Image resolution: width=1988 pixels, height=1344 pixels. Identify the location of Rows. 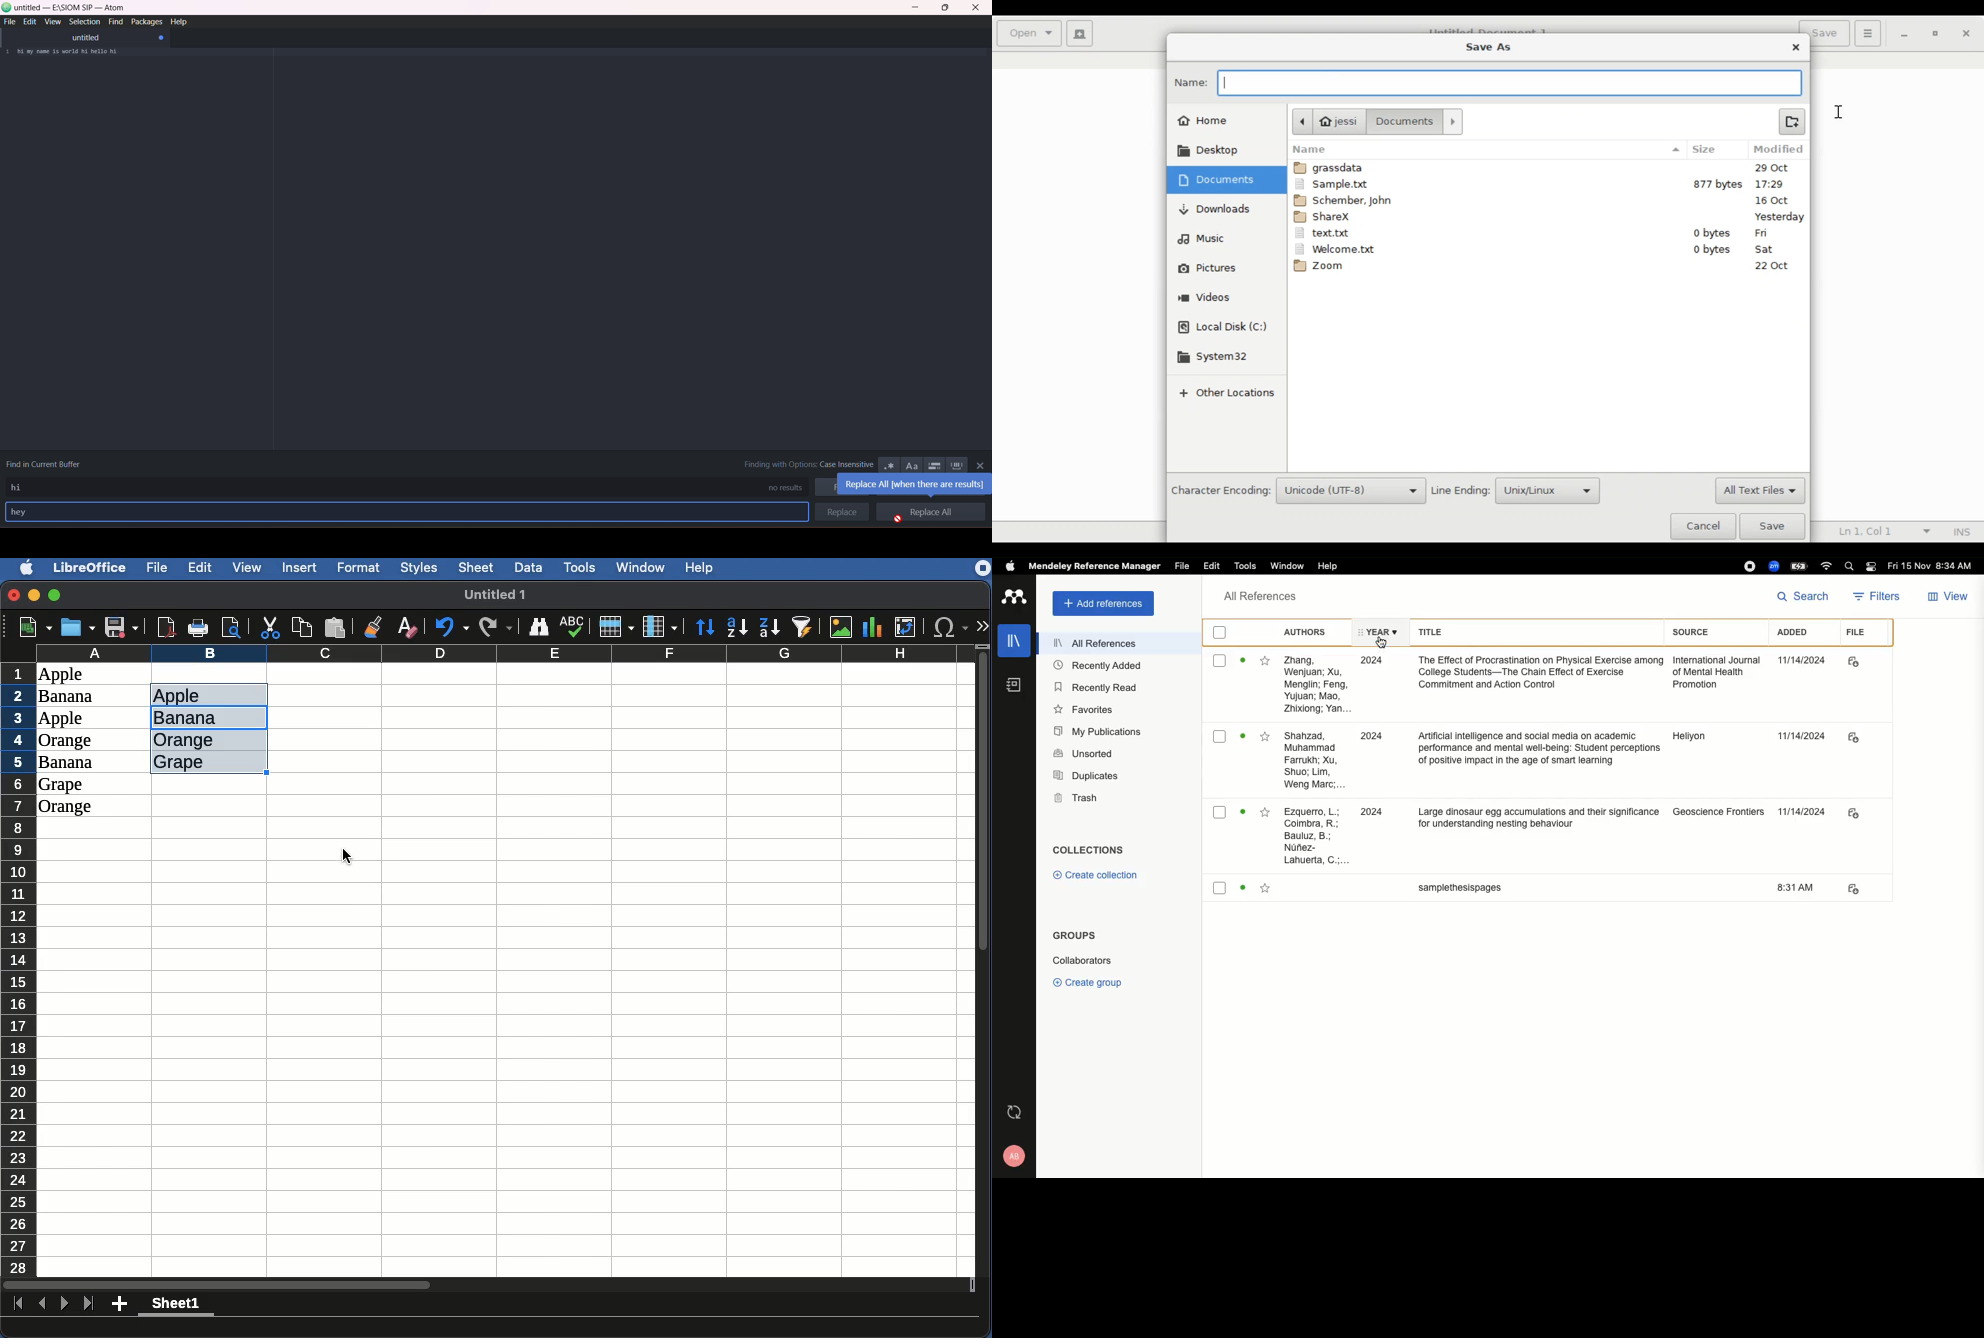
(19, 966).